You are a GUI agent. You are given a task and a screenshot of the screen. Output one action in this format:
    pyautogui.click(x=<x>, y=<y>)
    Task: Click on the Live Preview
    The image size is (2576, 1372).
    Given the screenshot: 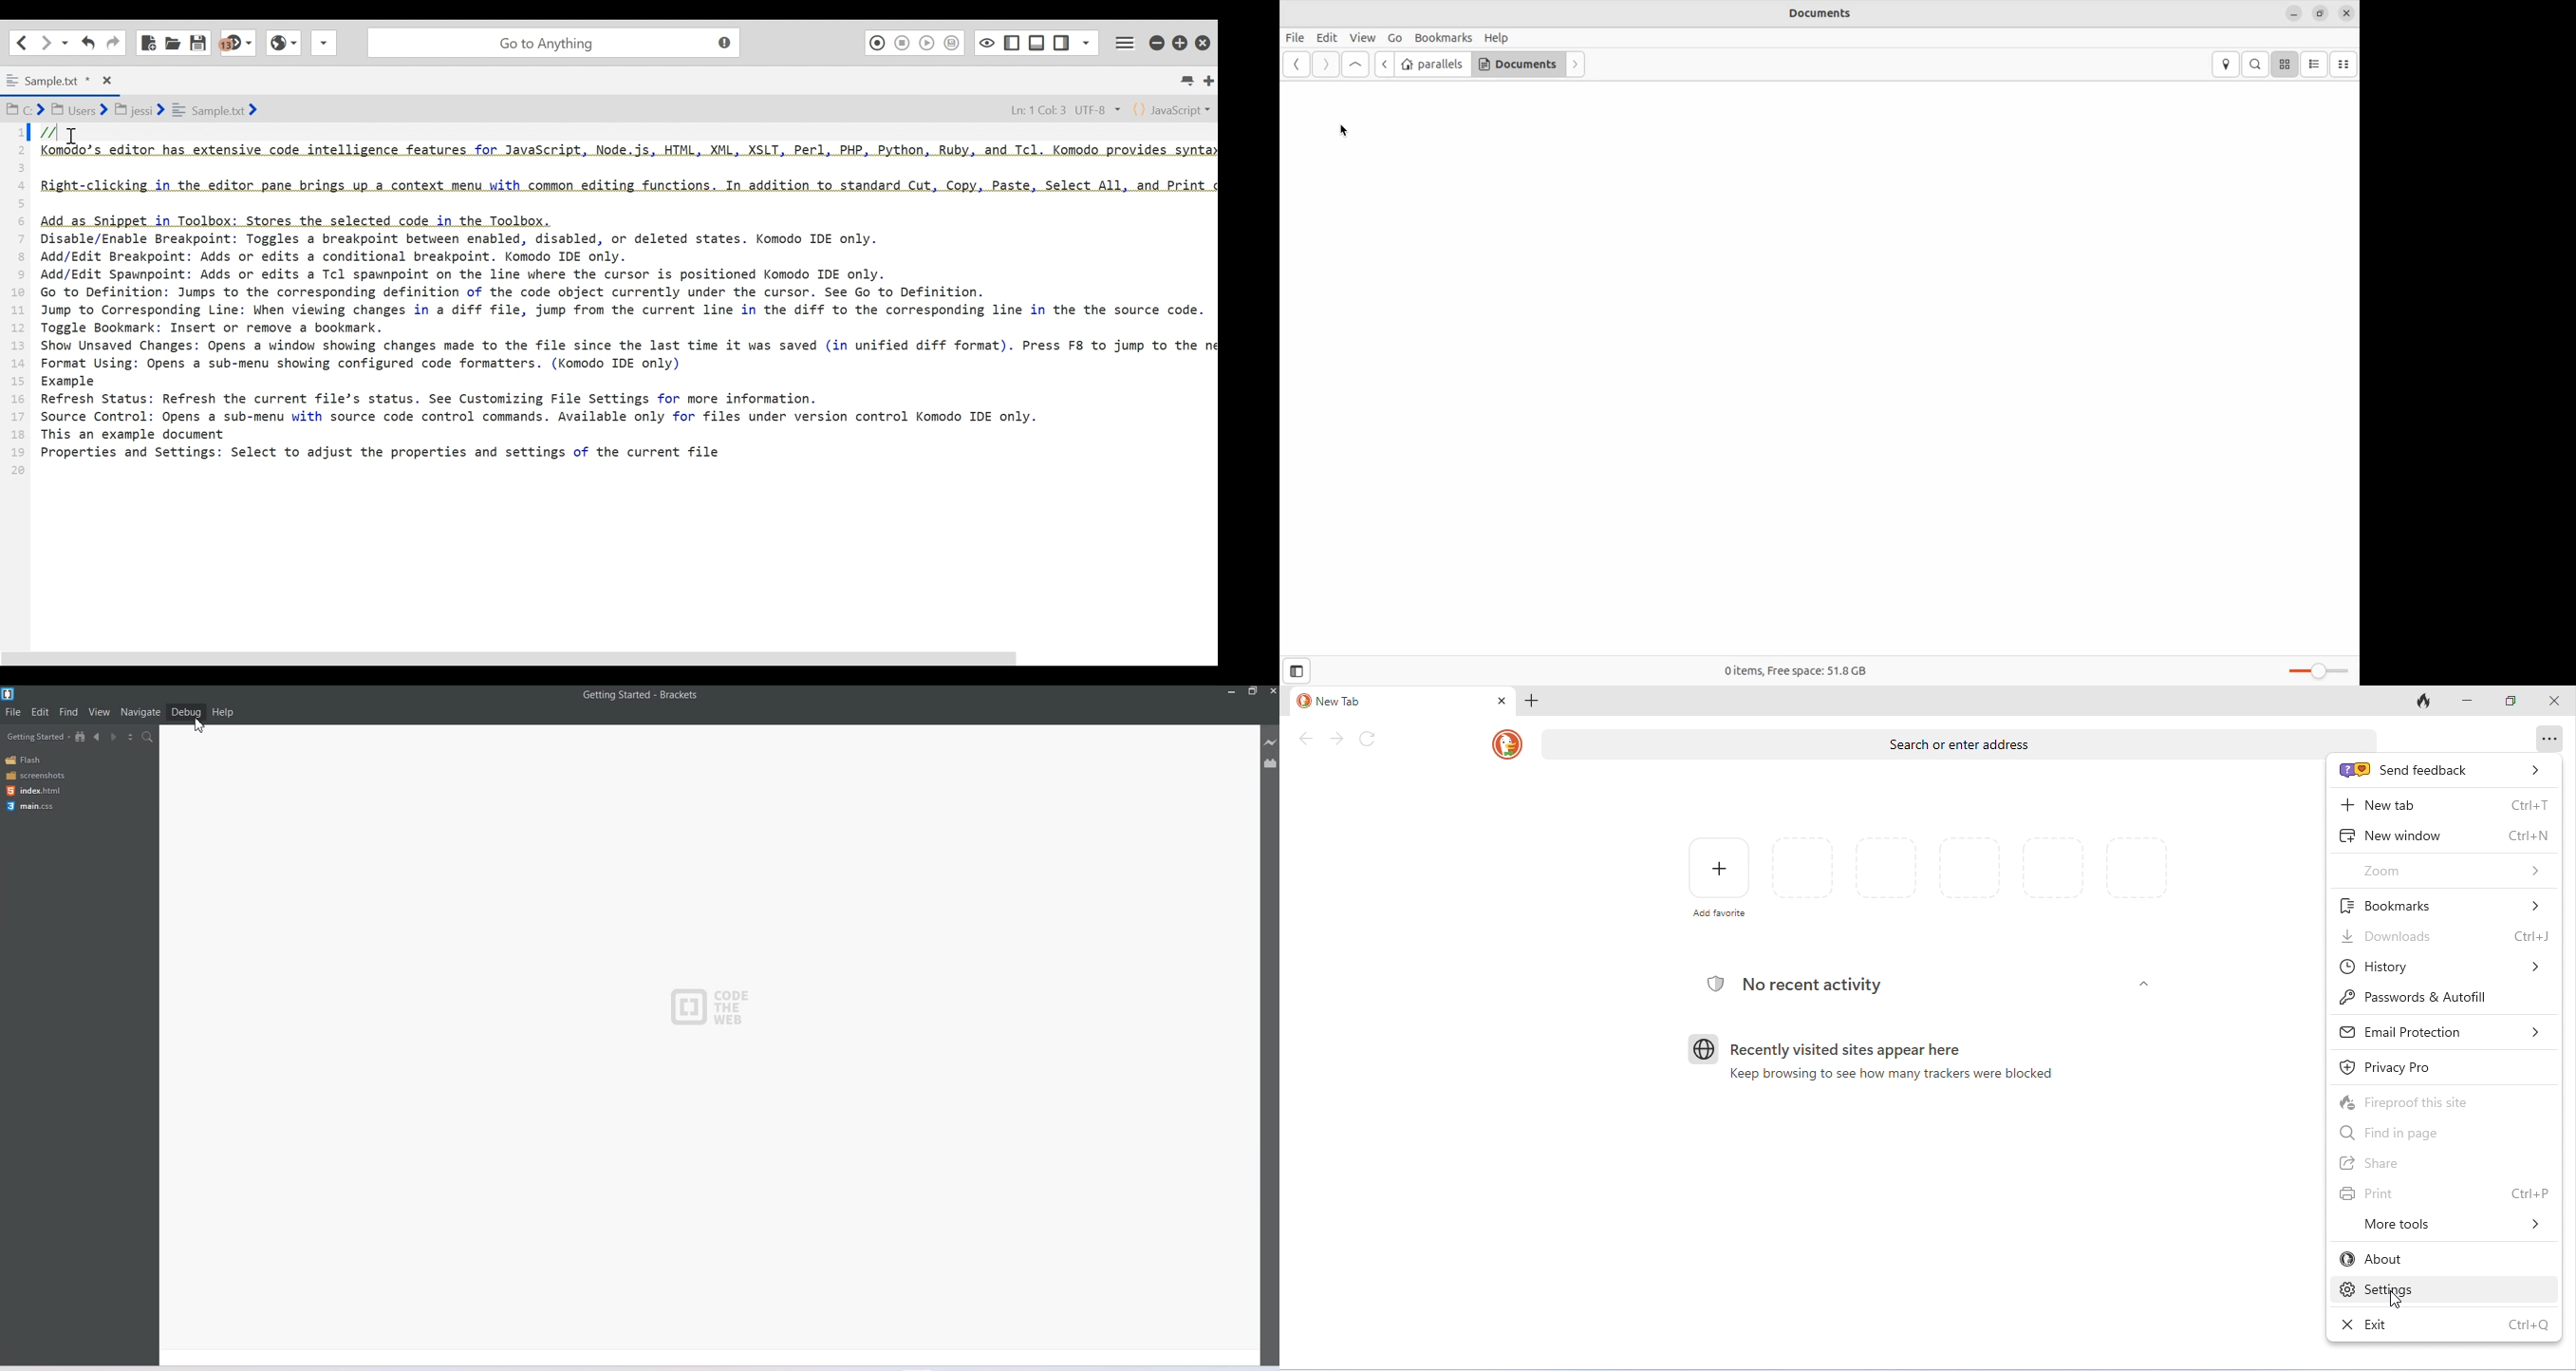 What is the action you would take?
    pyautogui.click(x=1271, y=742)
    